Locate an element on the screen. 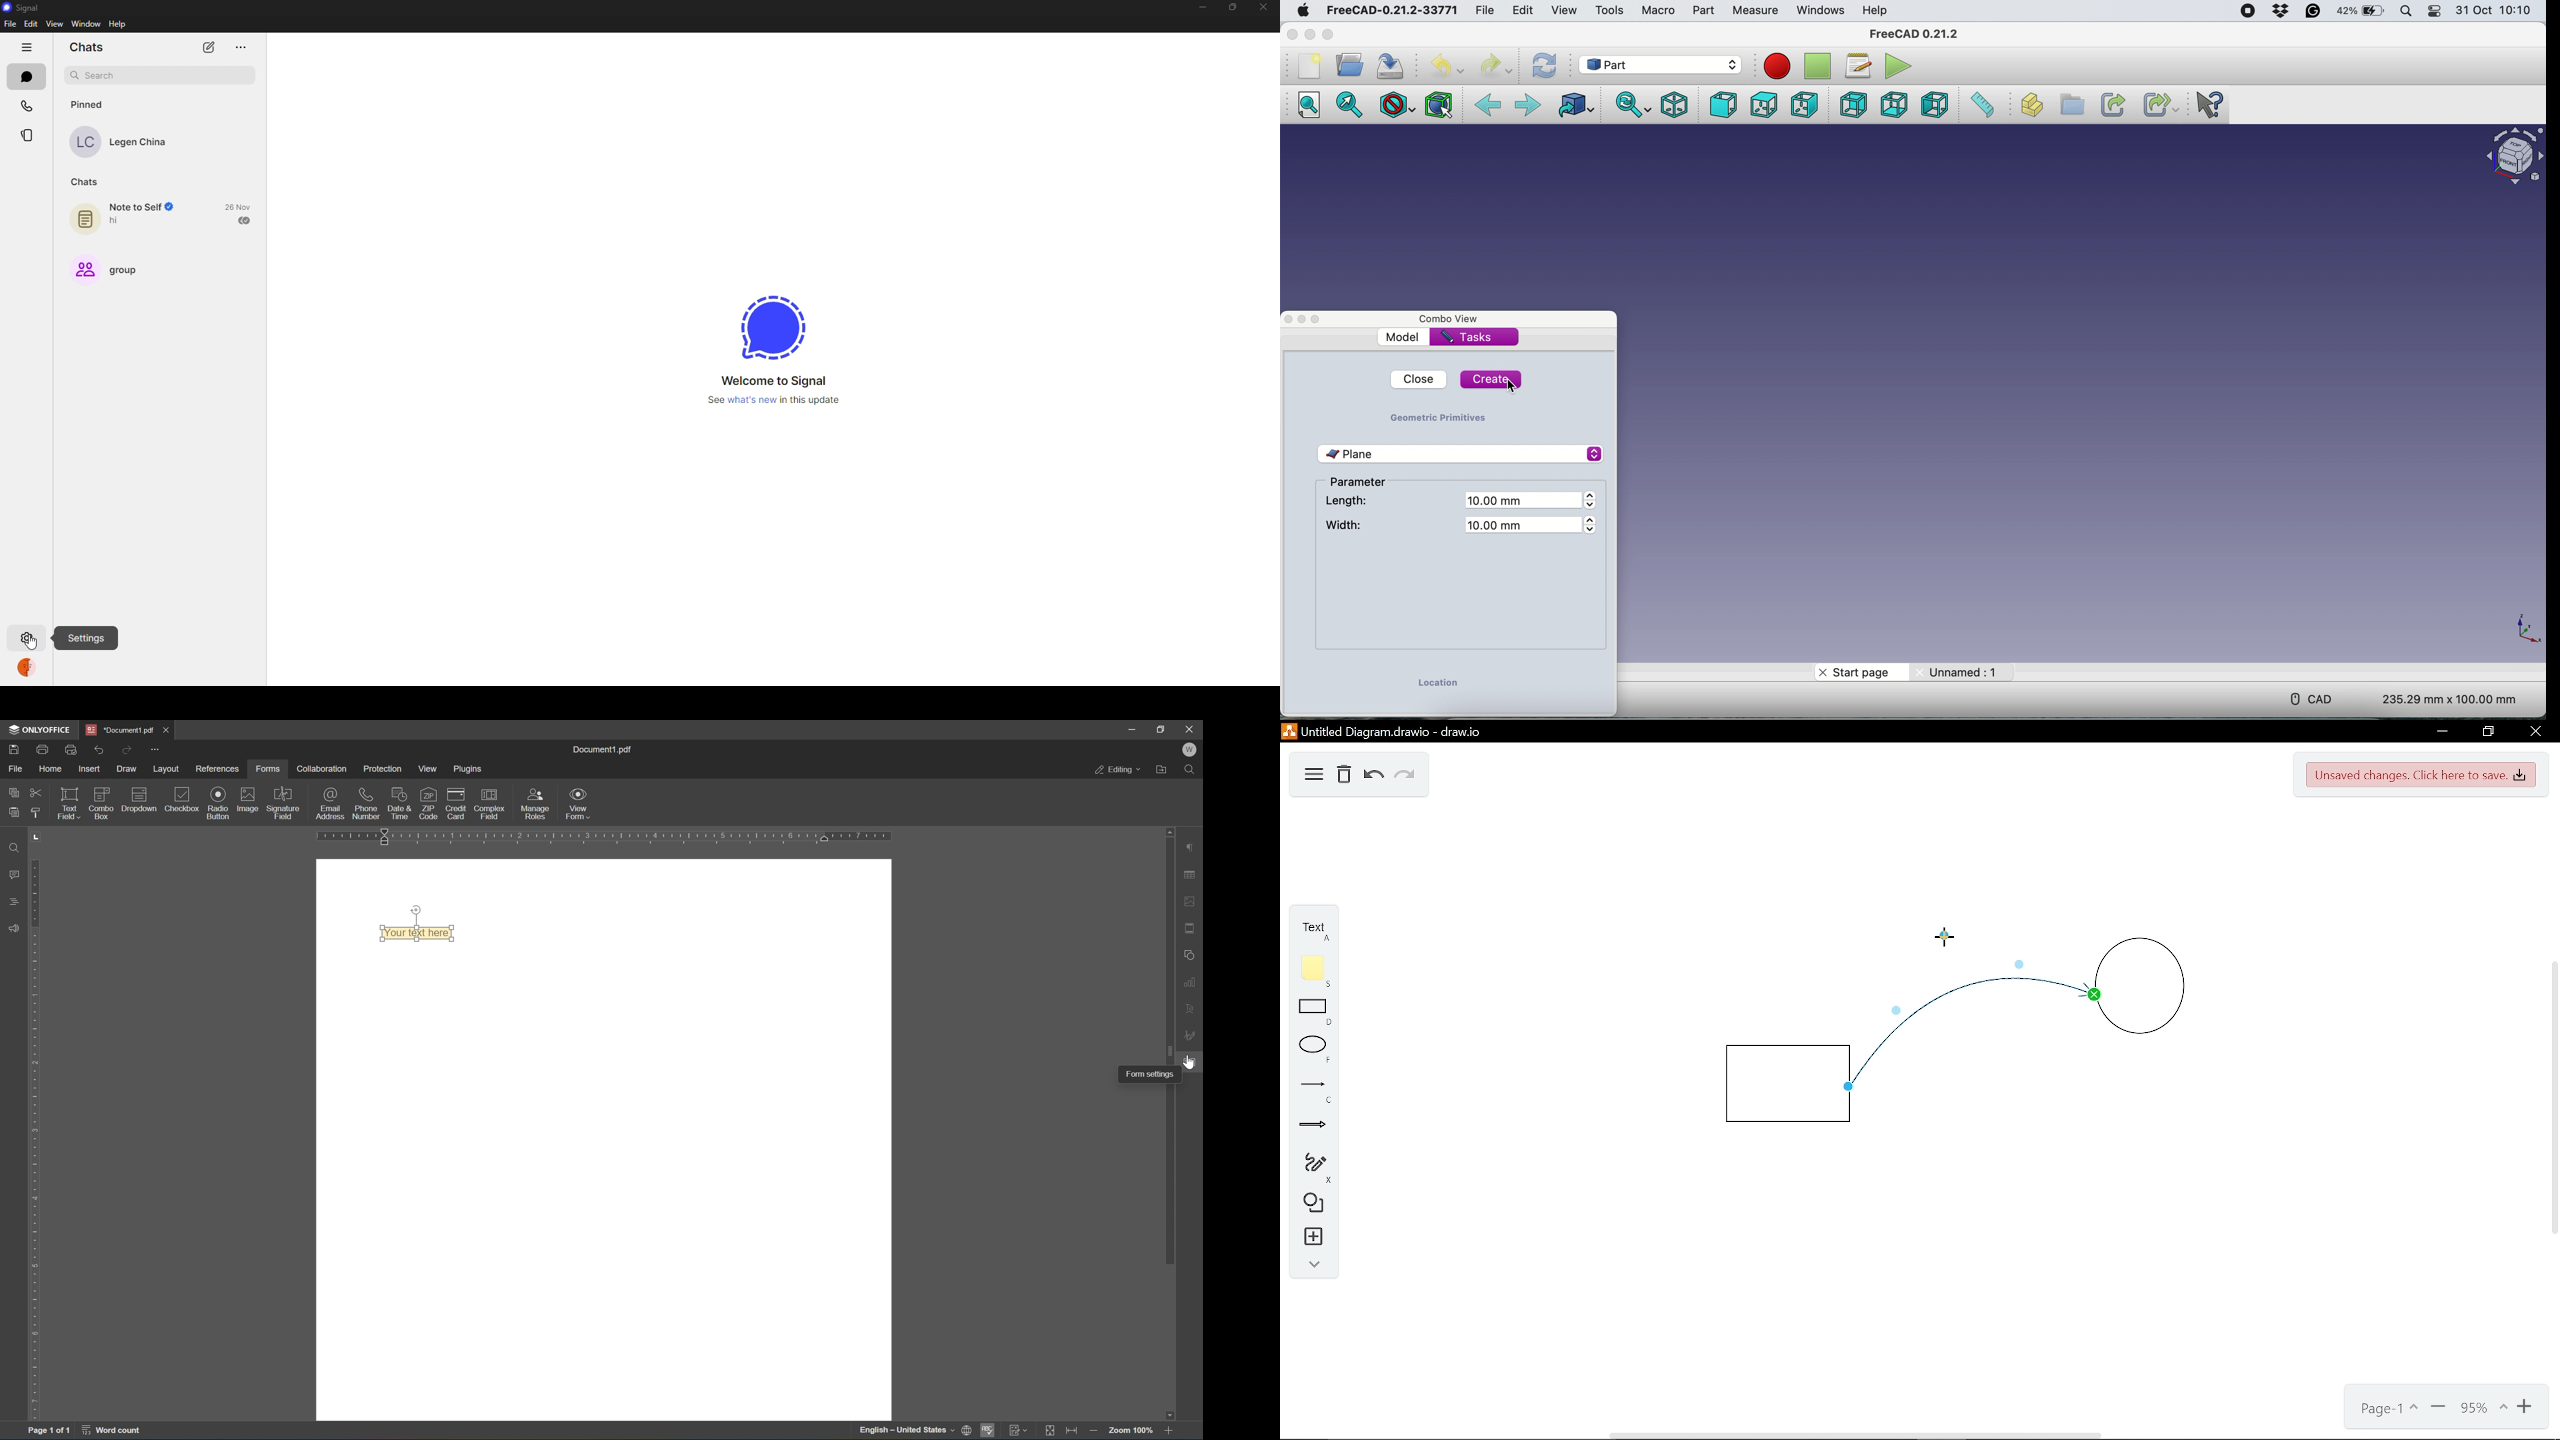 This screenshot has width=2576, height=1456. Undo is located at coordinates (1446, 66).